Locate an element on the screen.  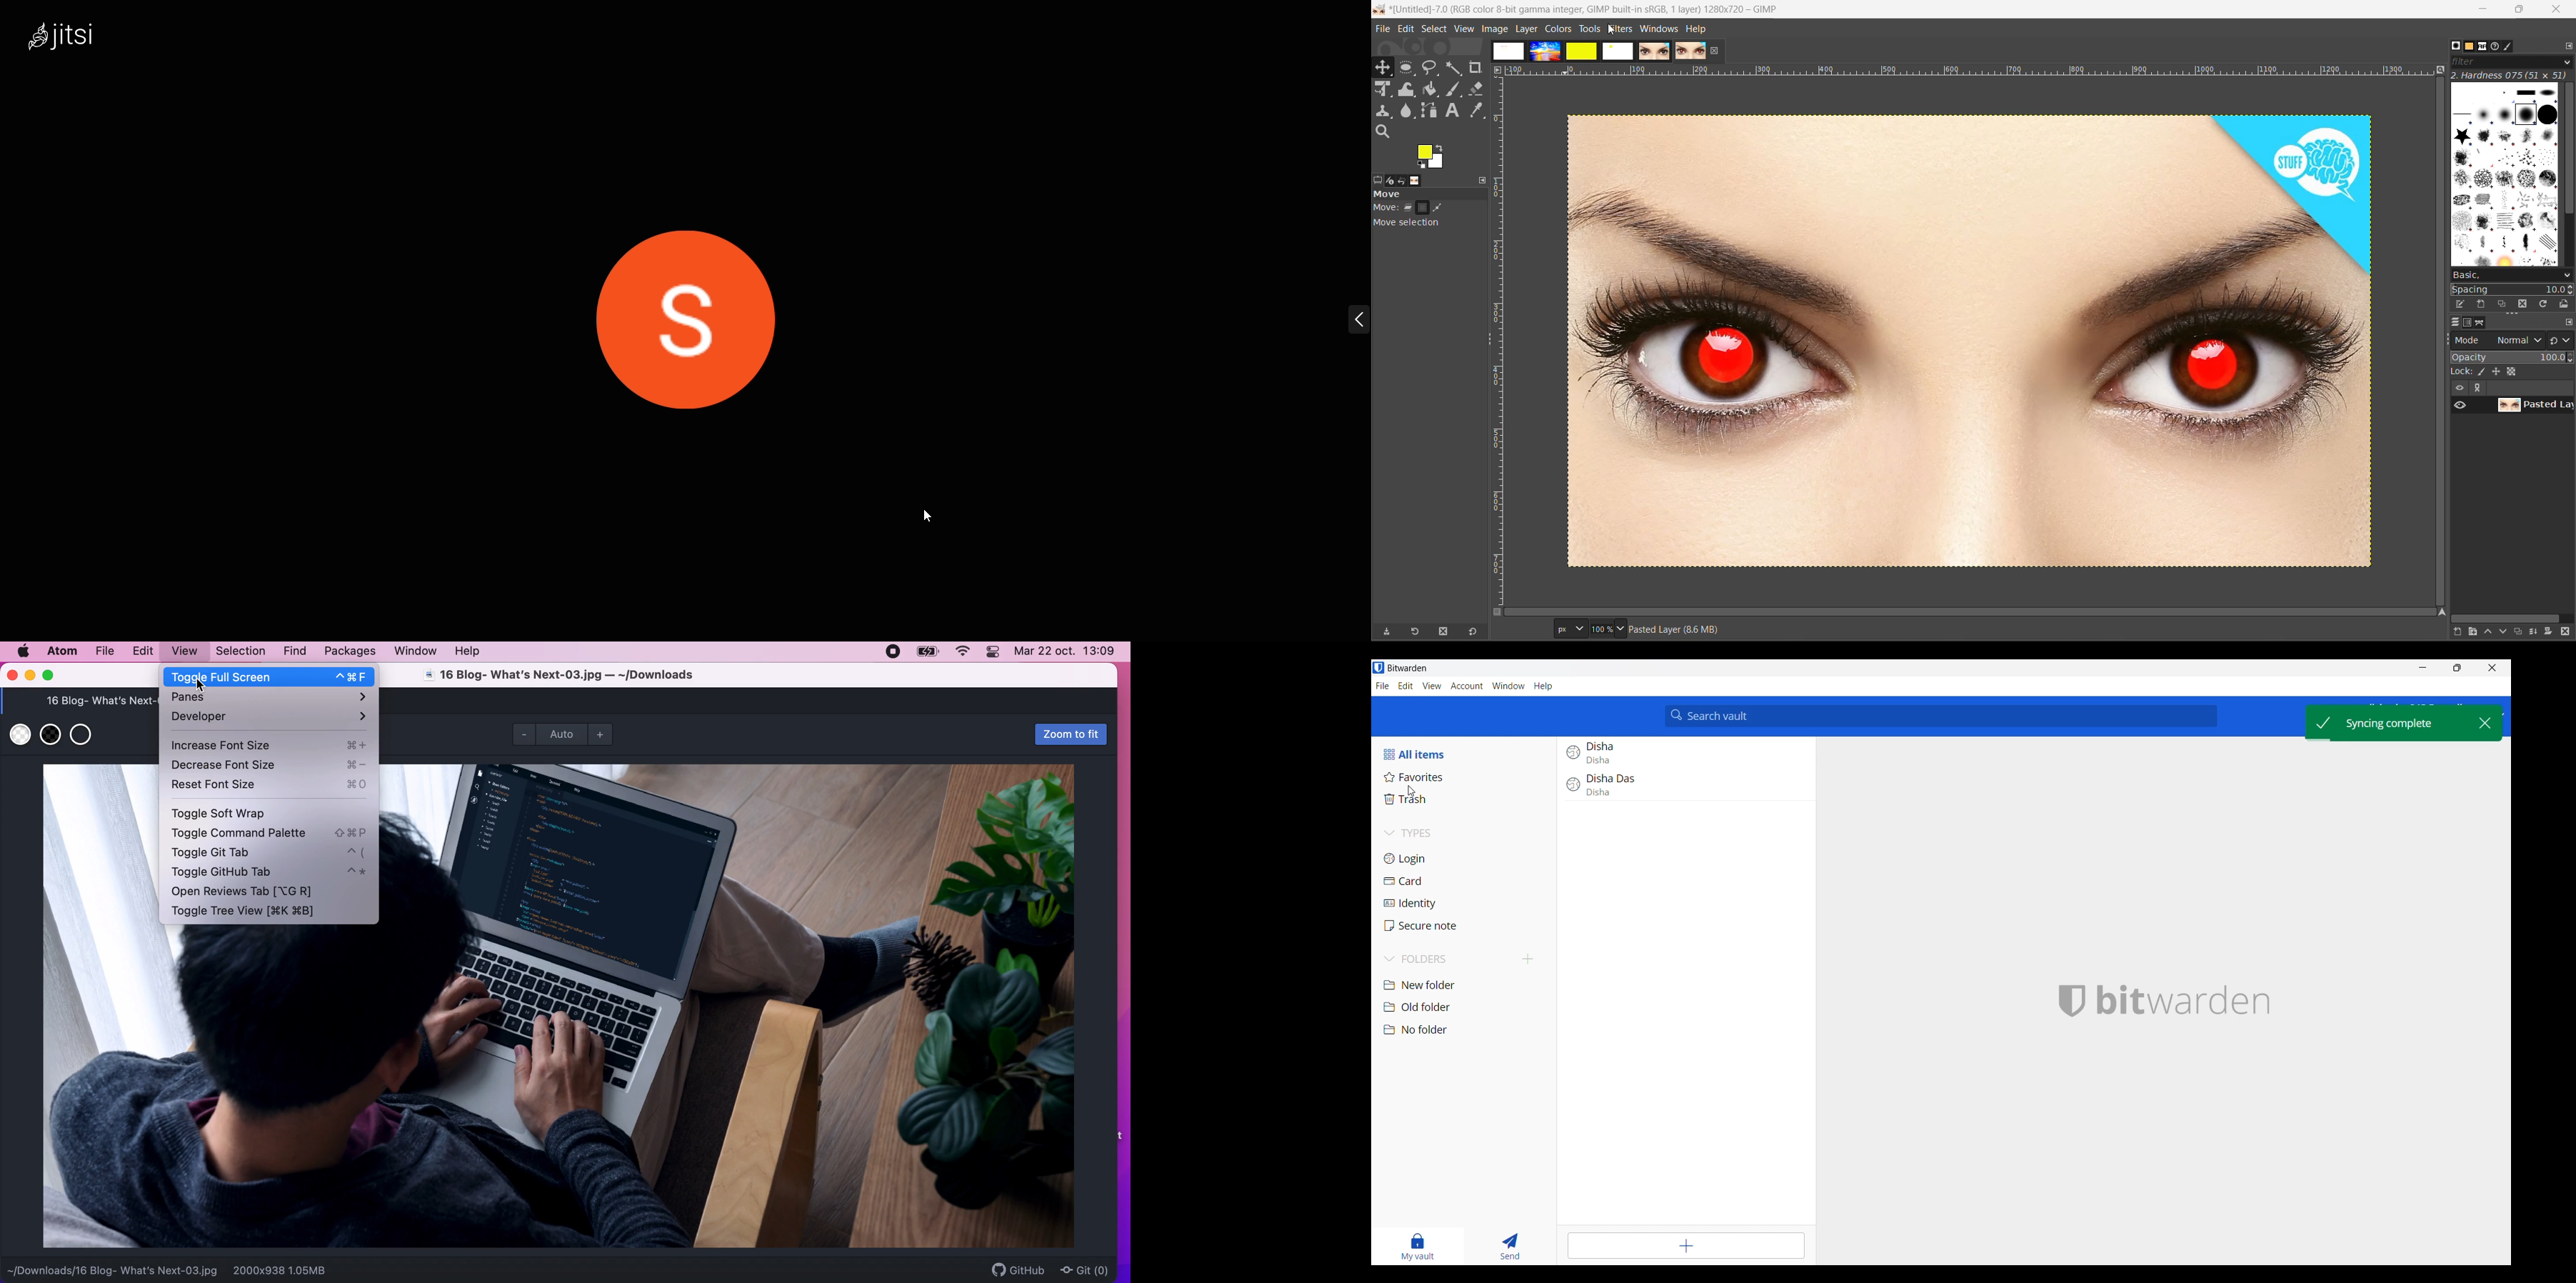
packages is located at coordinates (353, 653).